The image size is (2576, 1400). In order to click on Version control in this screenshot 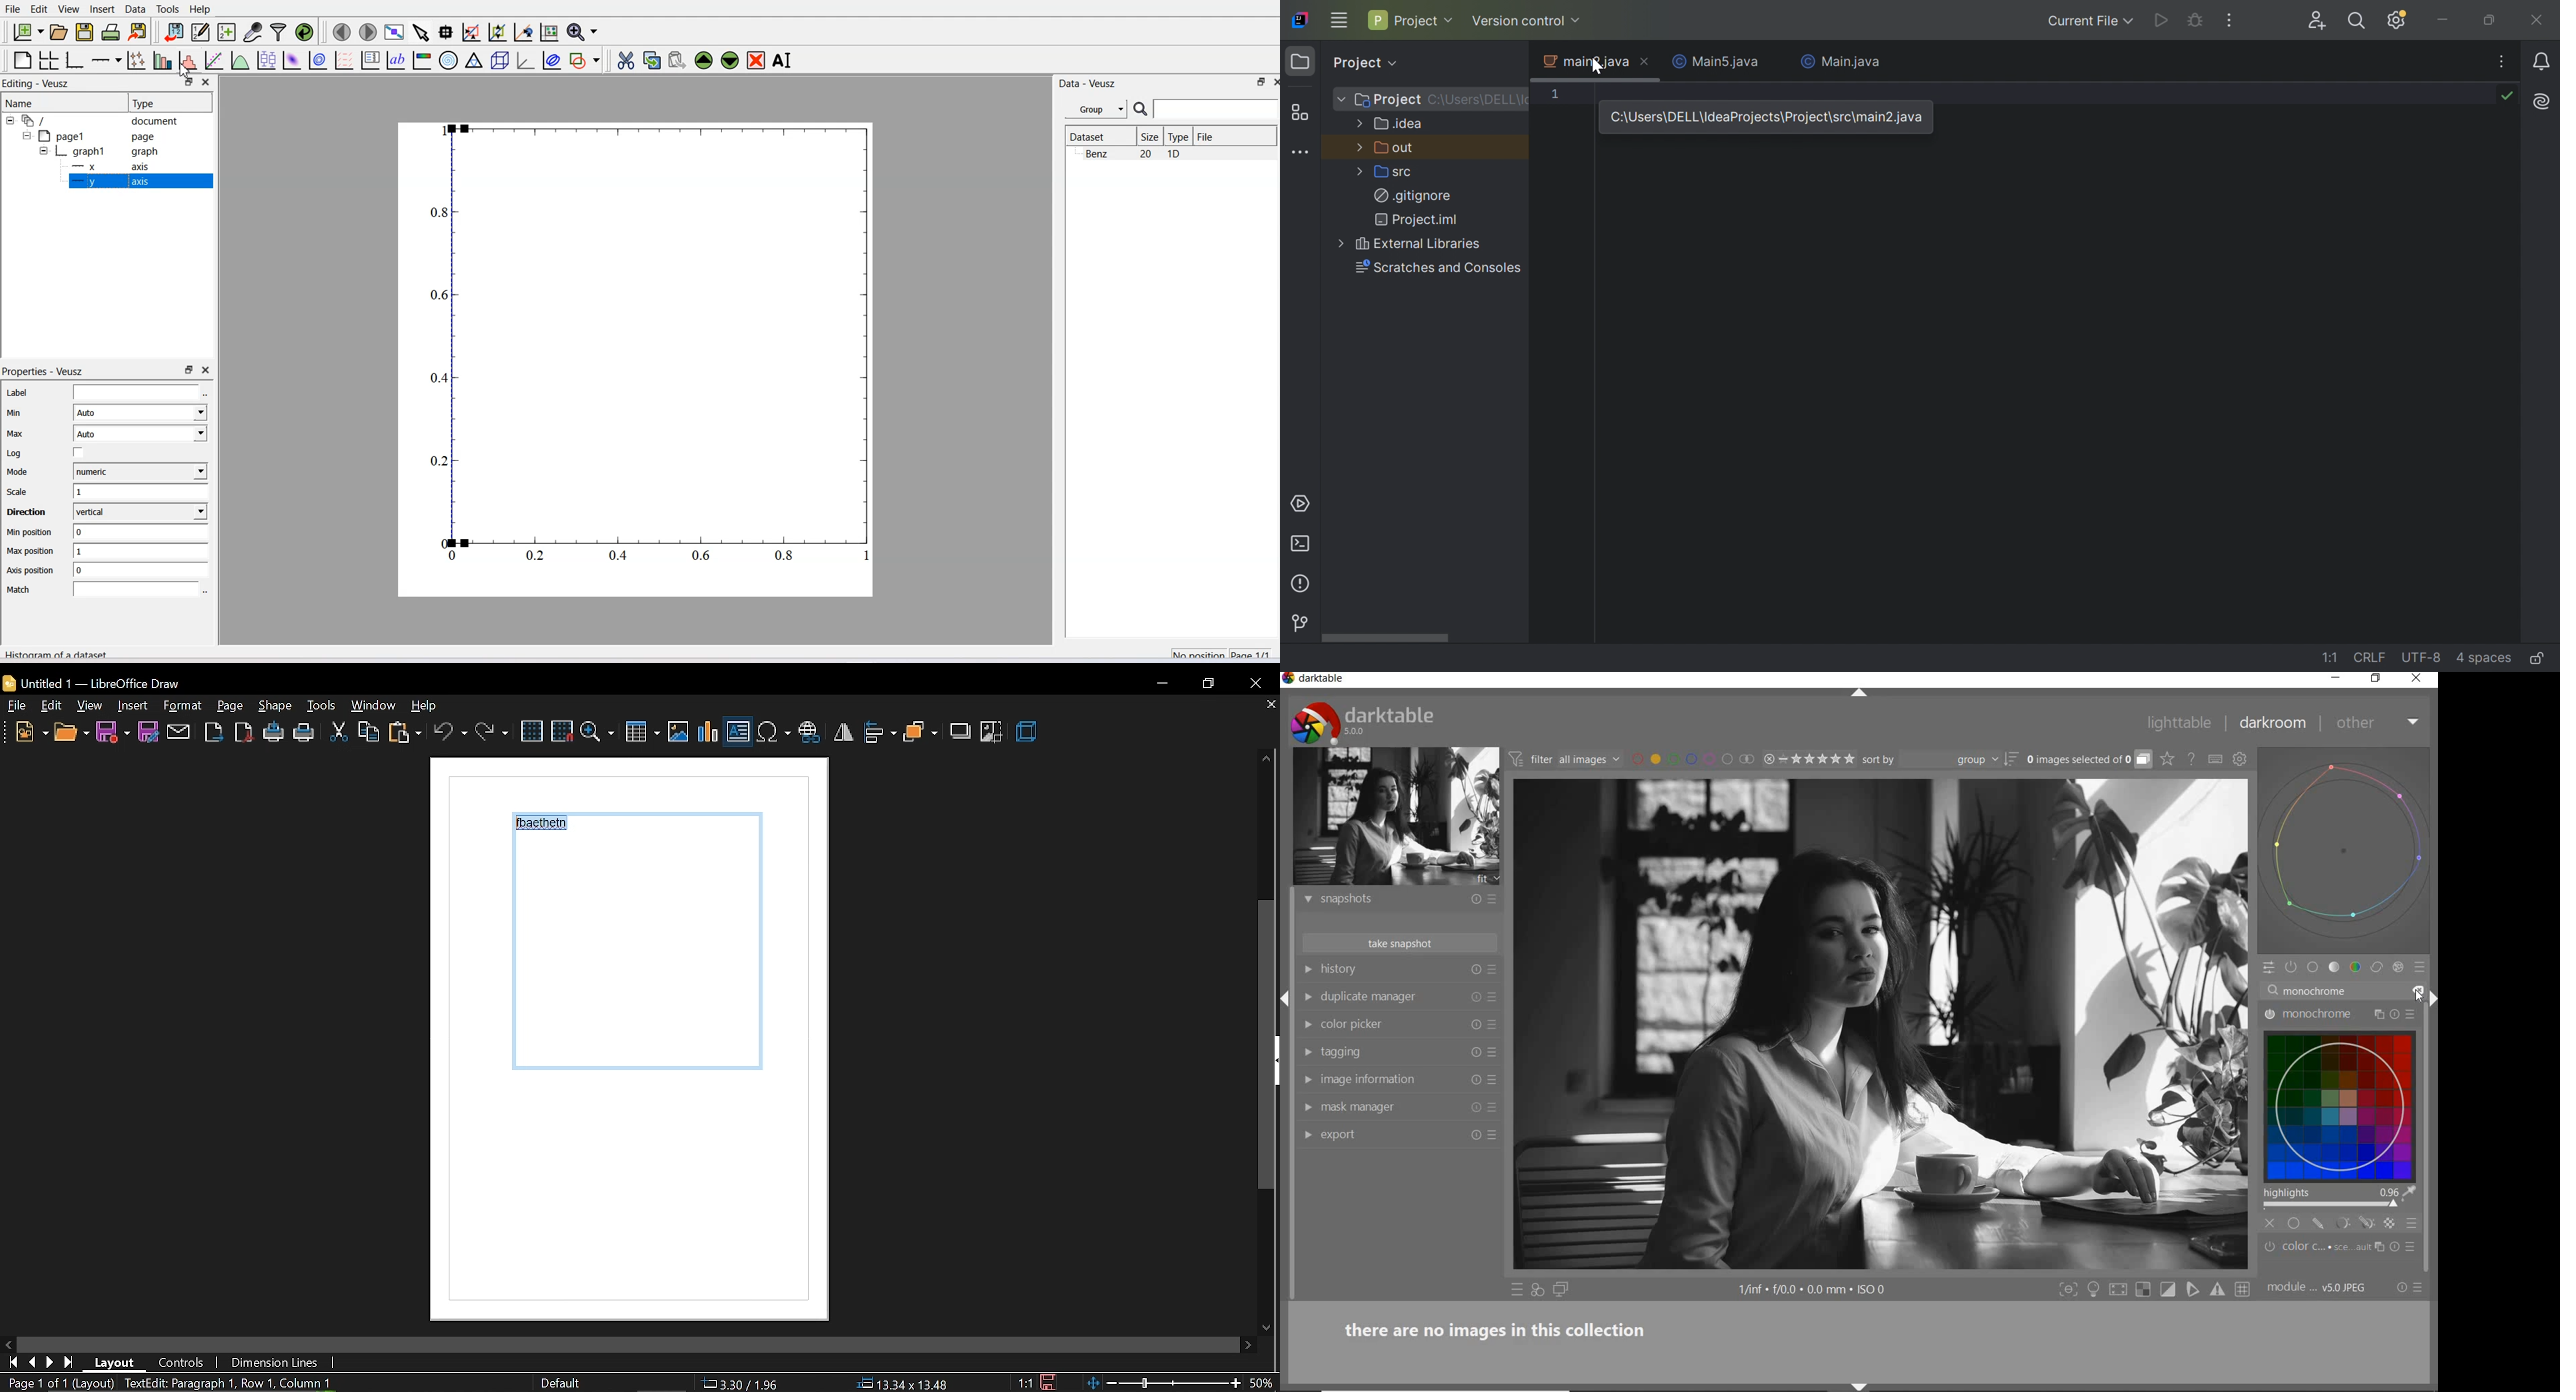, I will do `click(1527, 21)`.